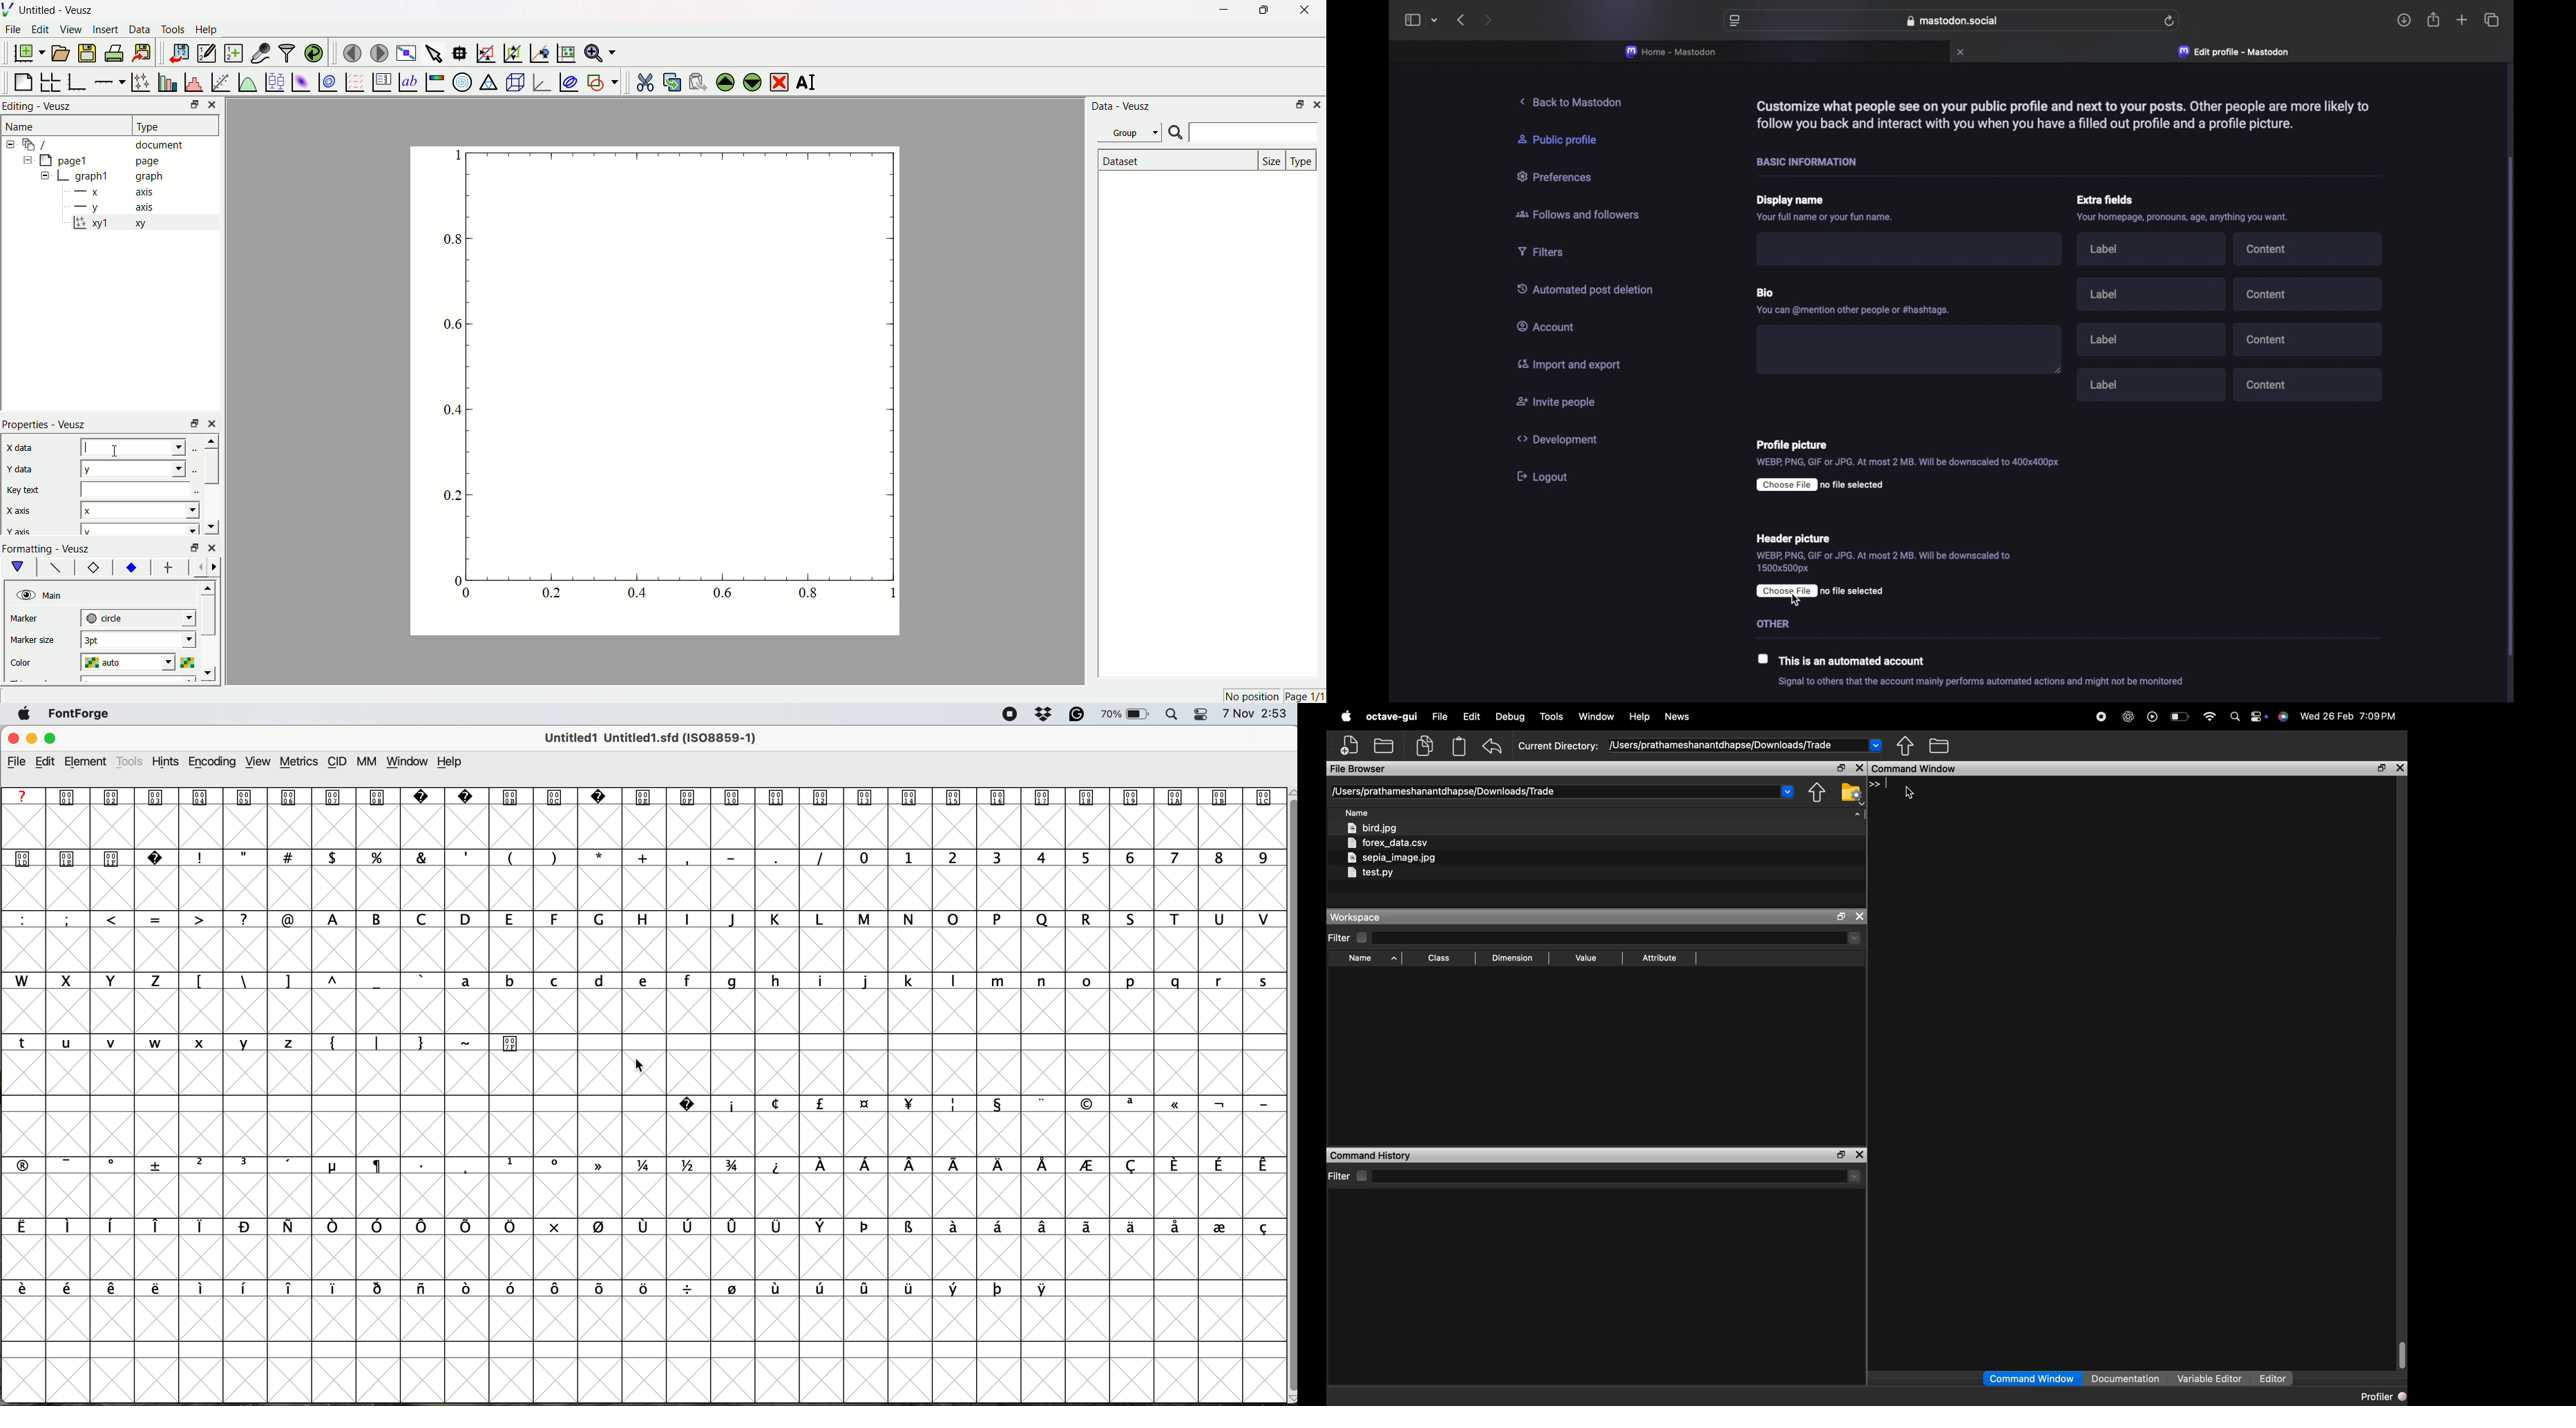  Describe the element at coordinates (21, 715) in the screenshot. I see `system logo` at that location.